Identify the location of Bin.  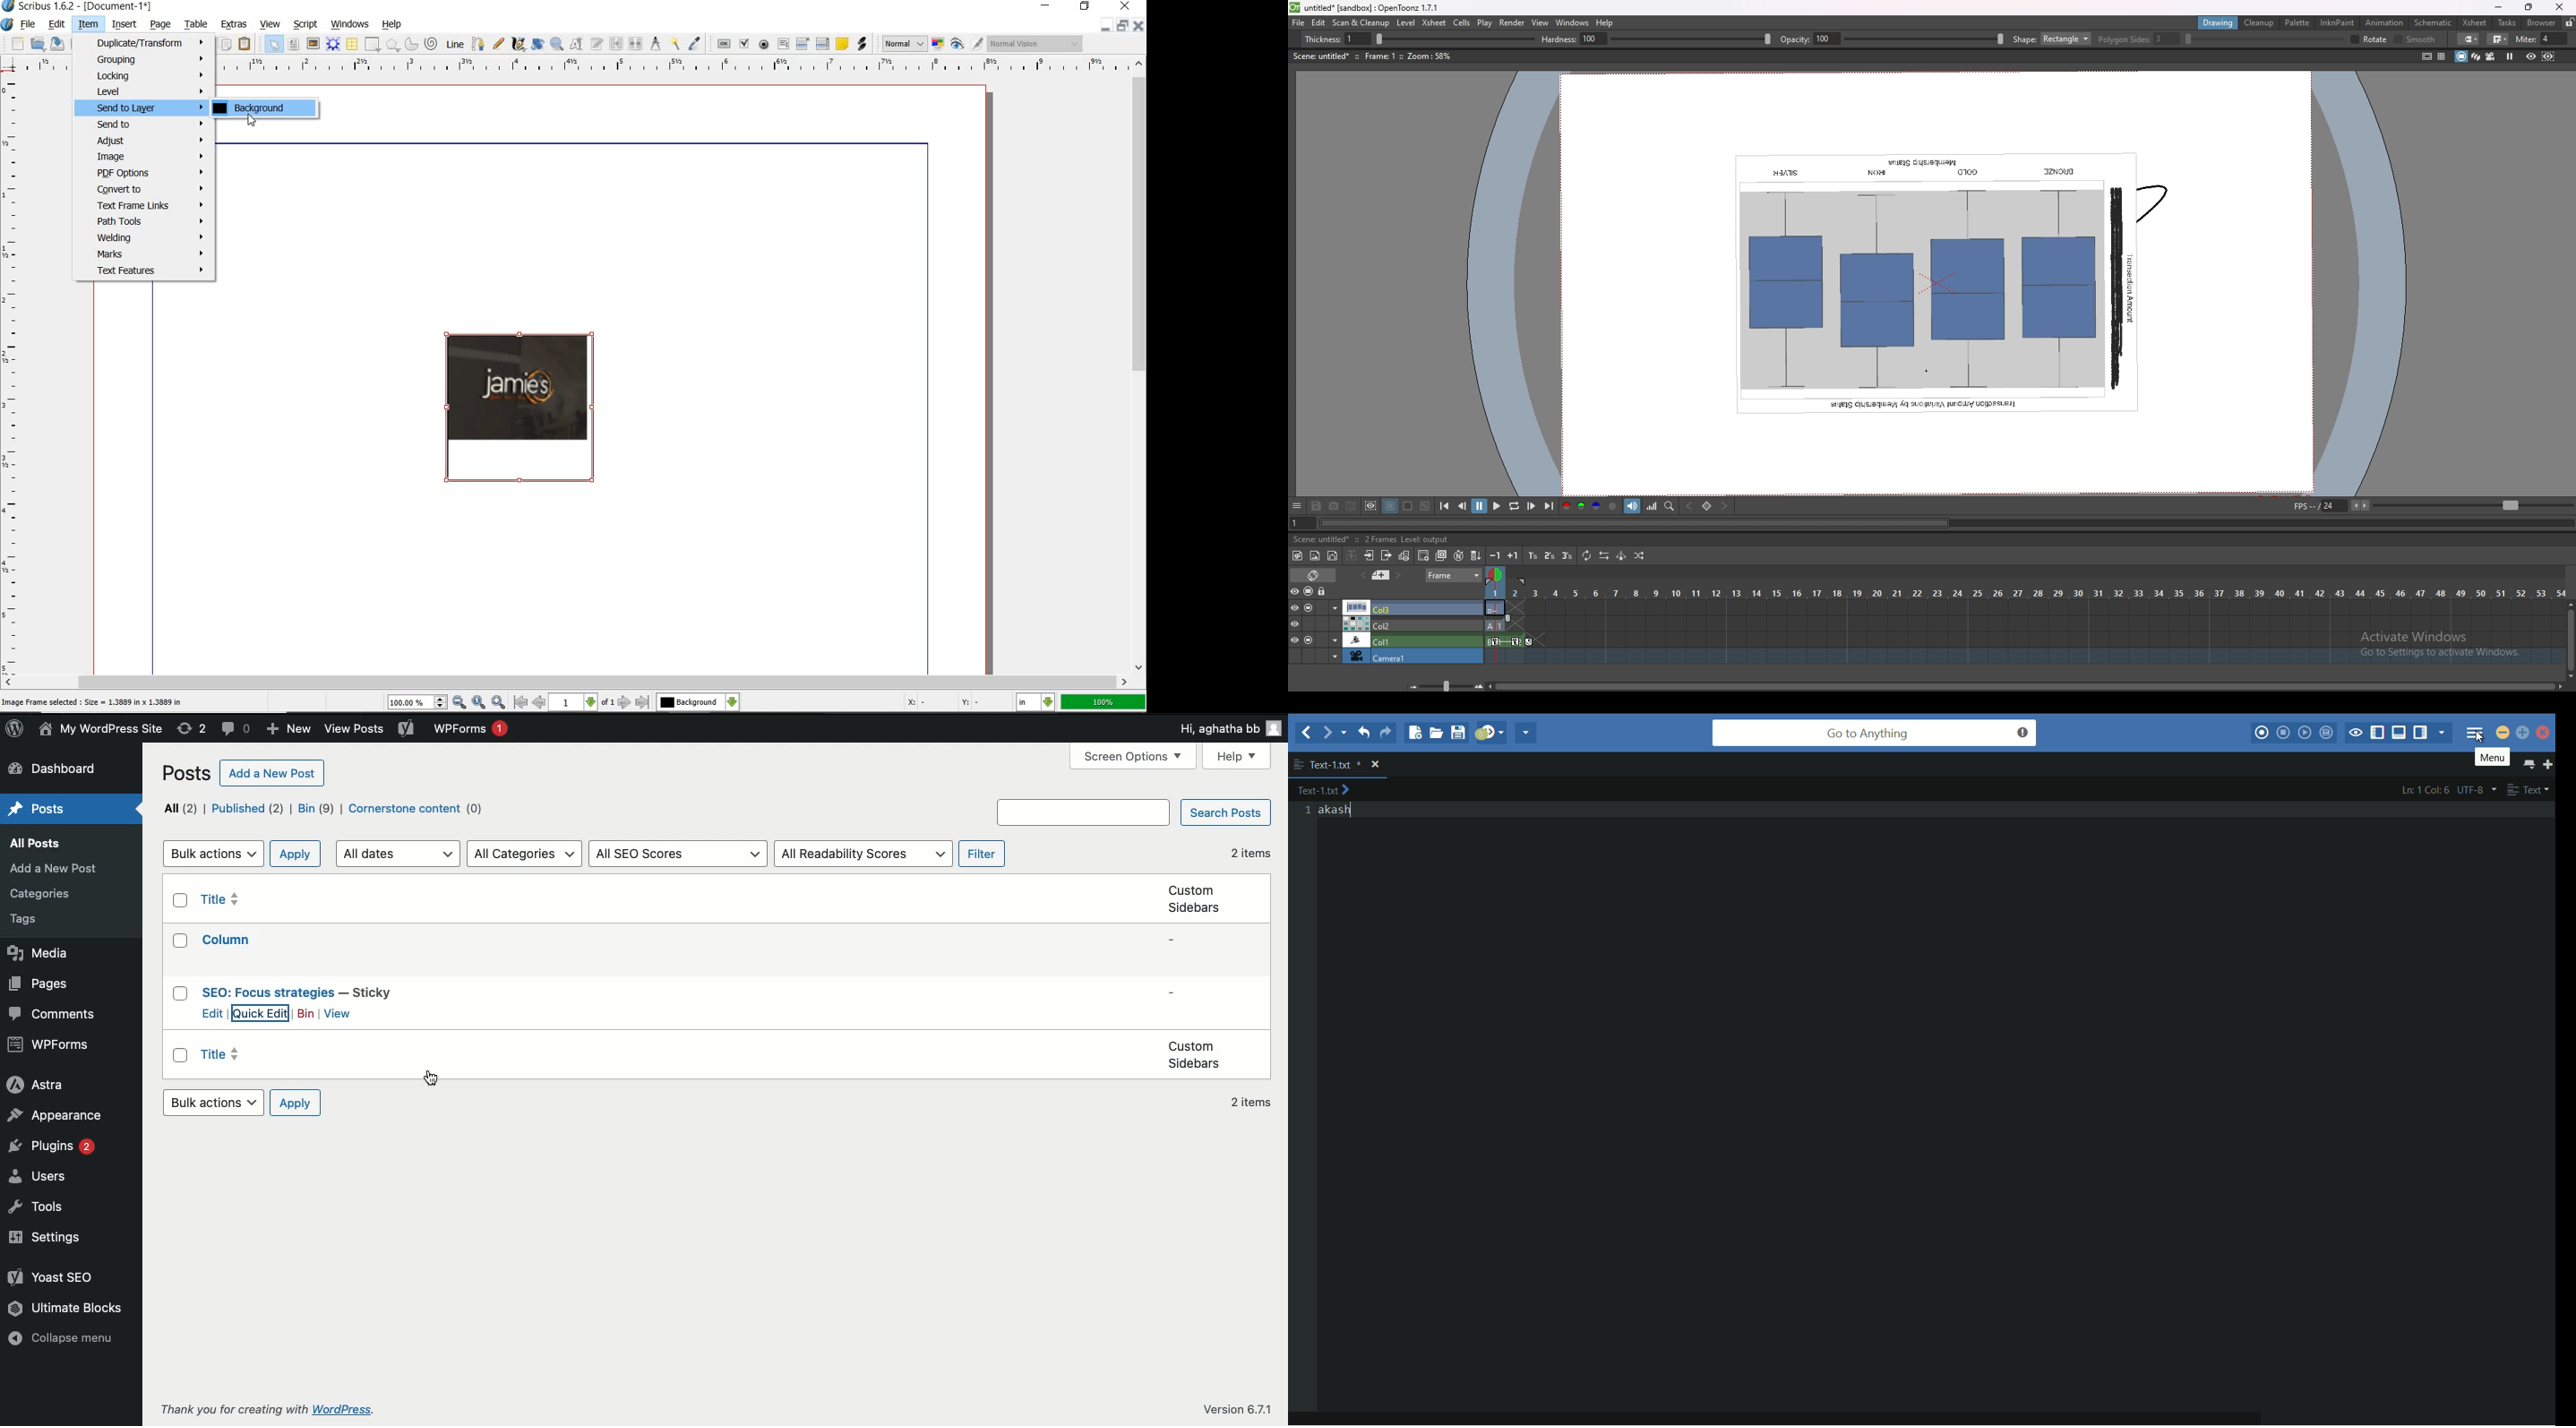
(316, 808).